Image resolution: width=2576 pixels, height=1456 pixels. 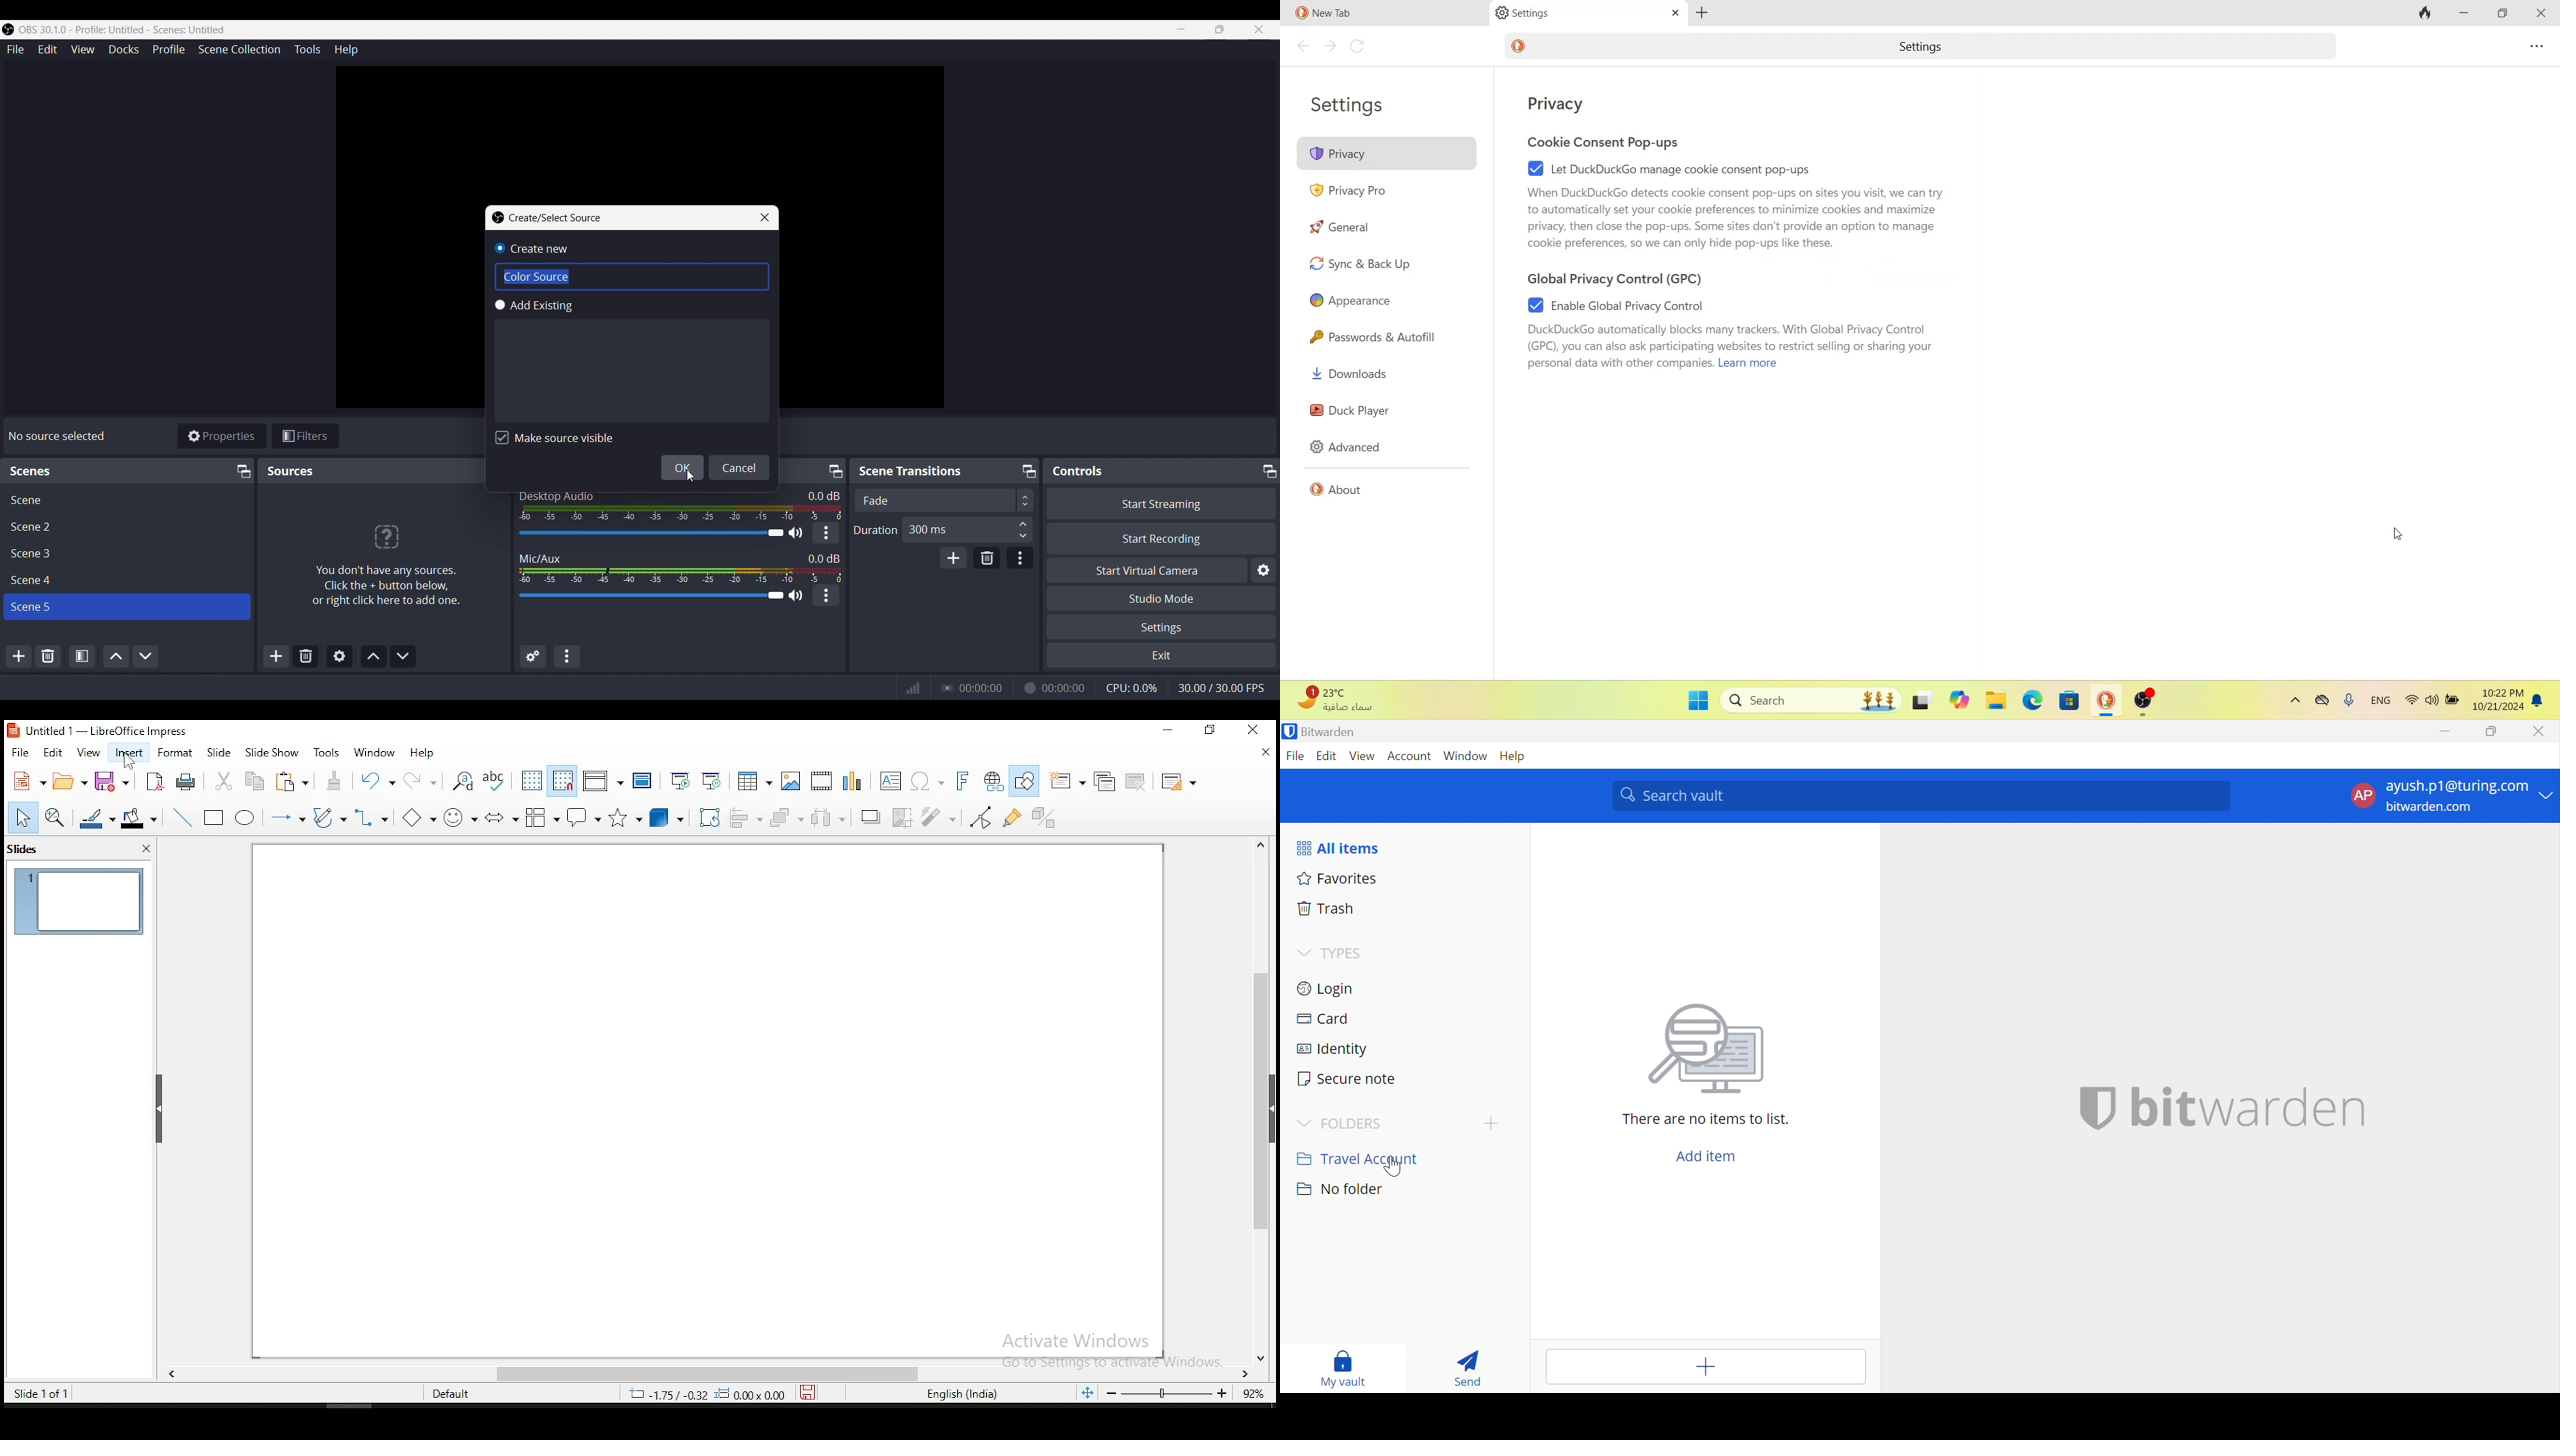 What do you see at coordinates (379, 780) in the screenshot?
I see `undo` at bounding box center [379, 780].